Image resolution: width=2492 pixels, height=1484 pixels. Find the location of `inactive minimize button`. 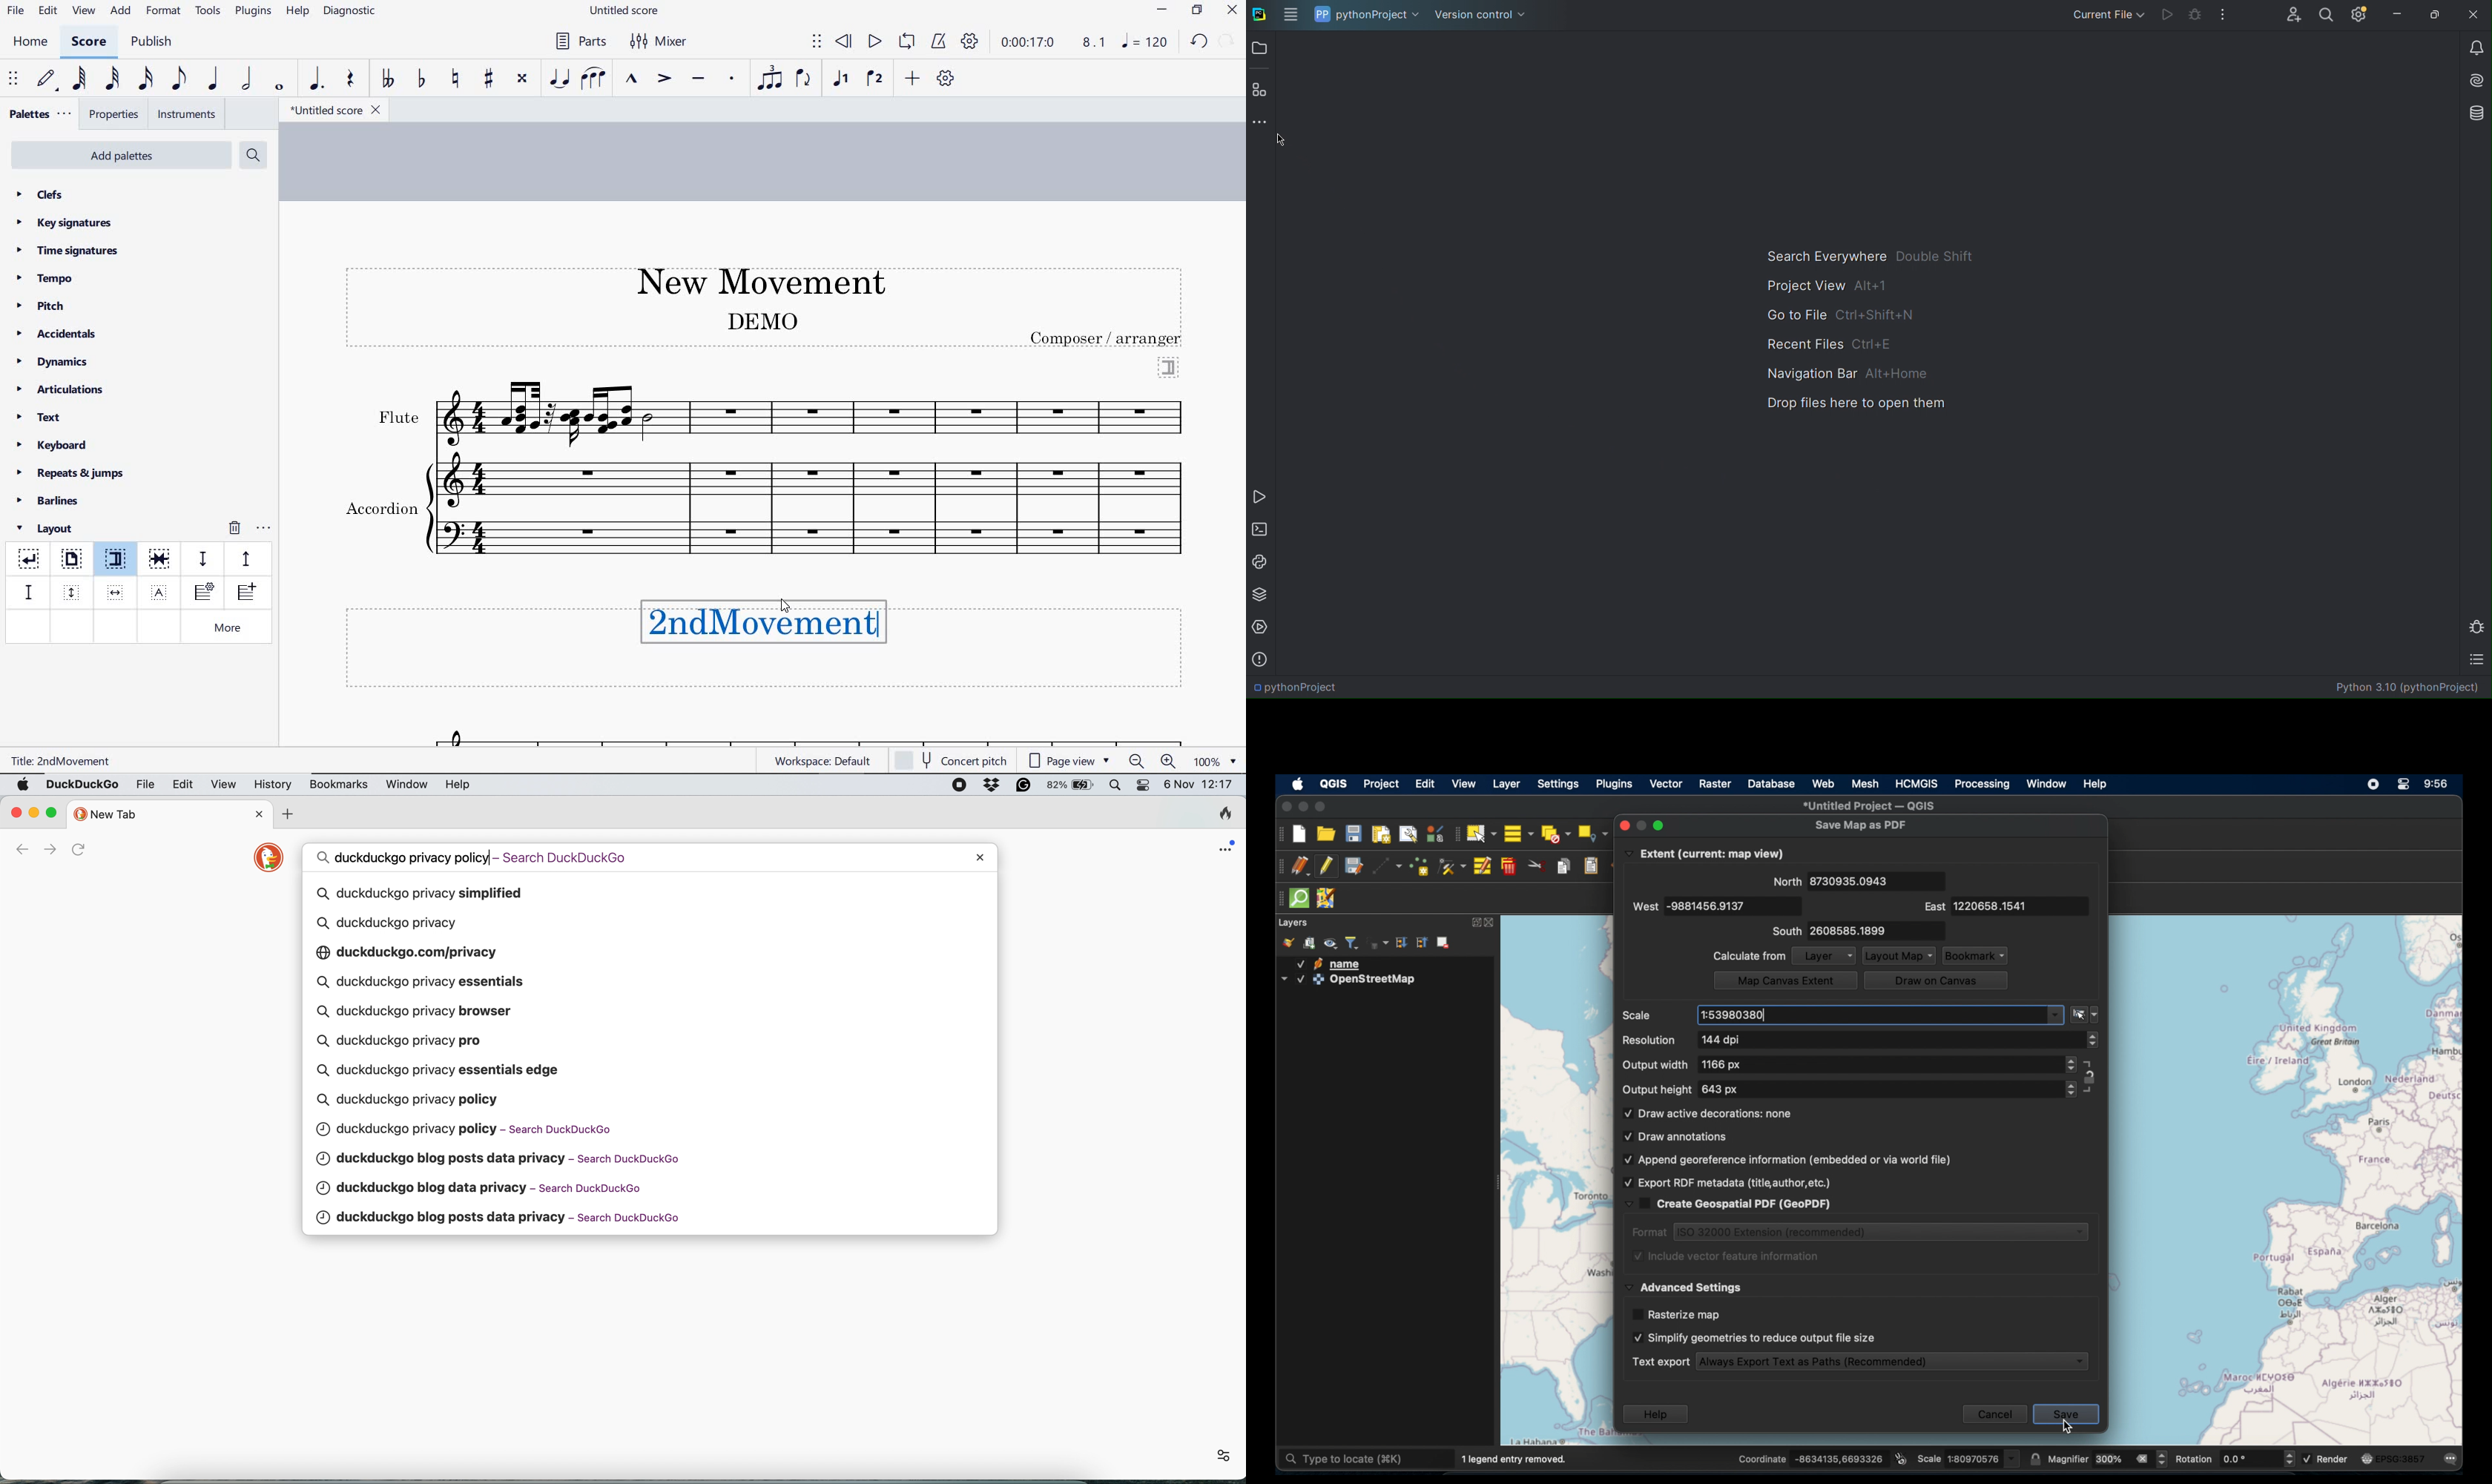

inactive minimize button is located at coordinates (1641, 827).